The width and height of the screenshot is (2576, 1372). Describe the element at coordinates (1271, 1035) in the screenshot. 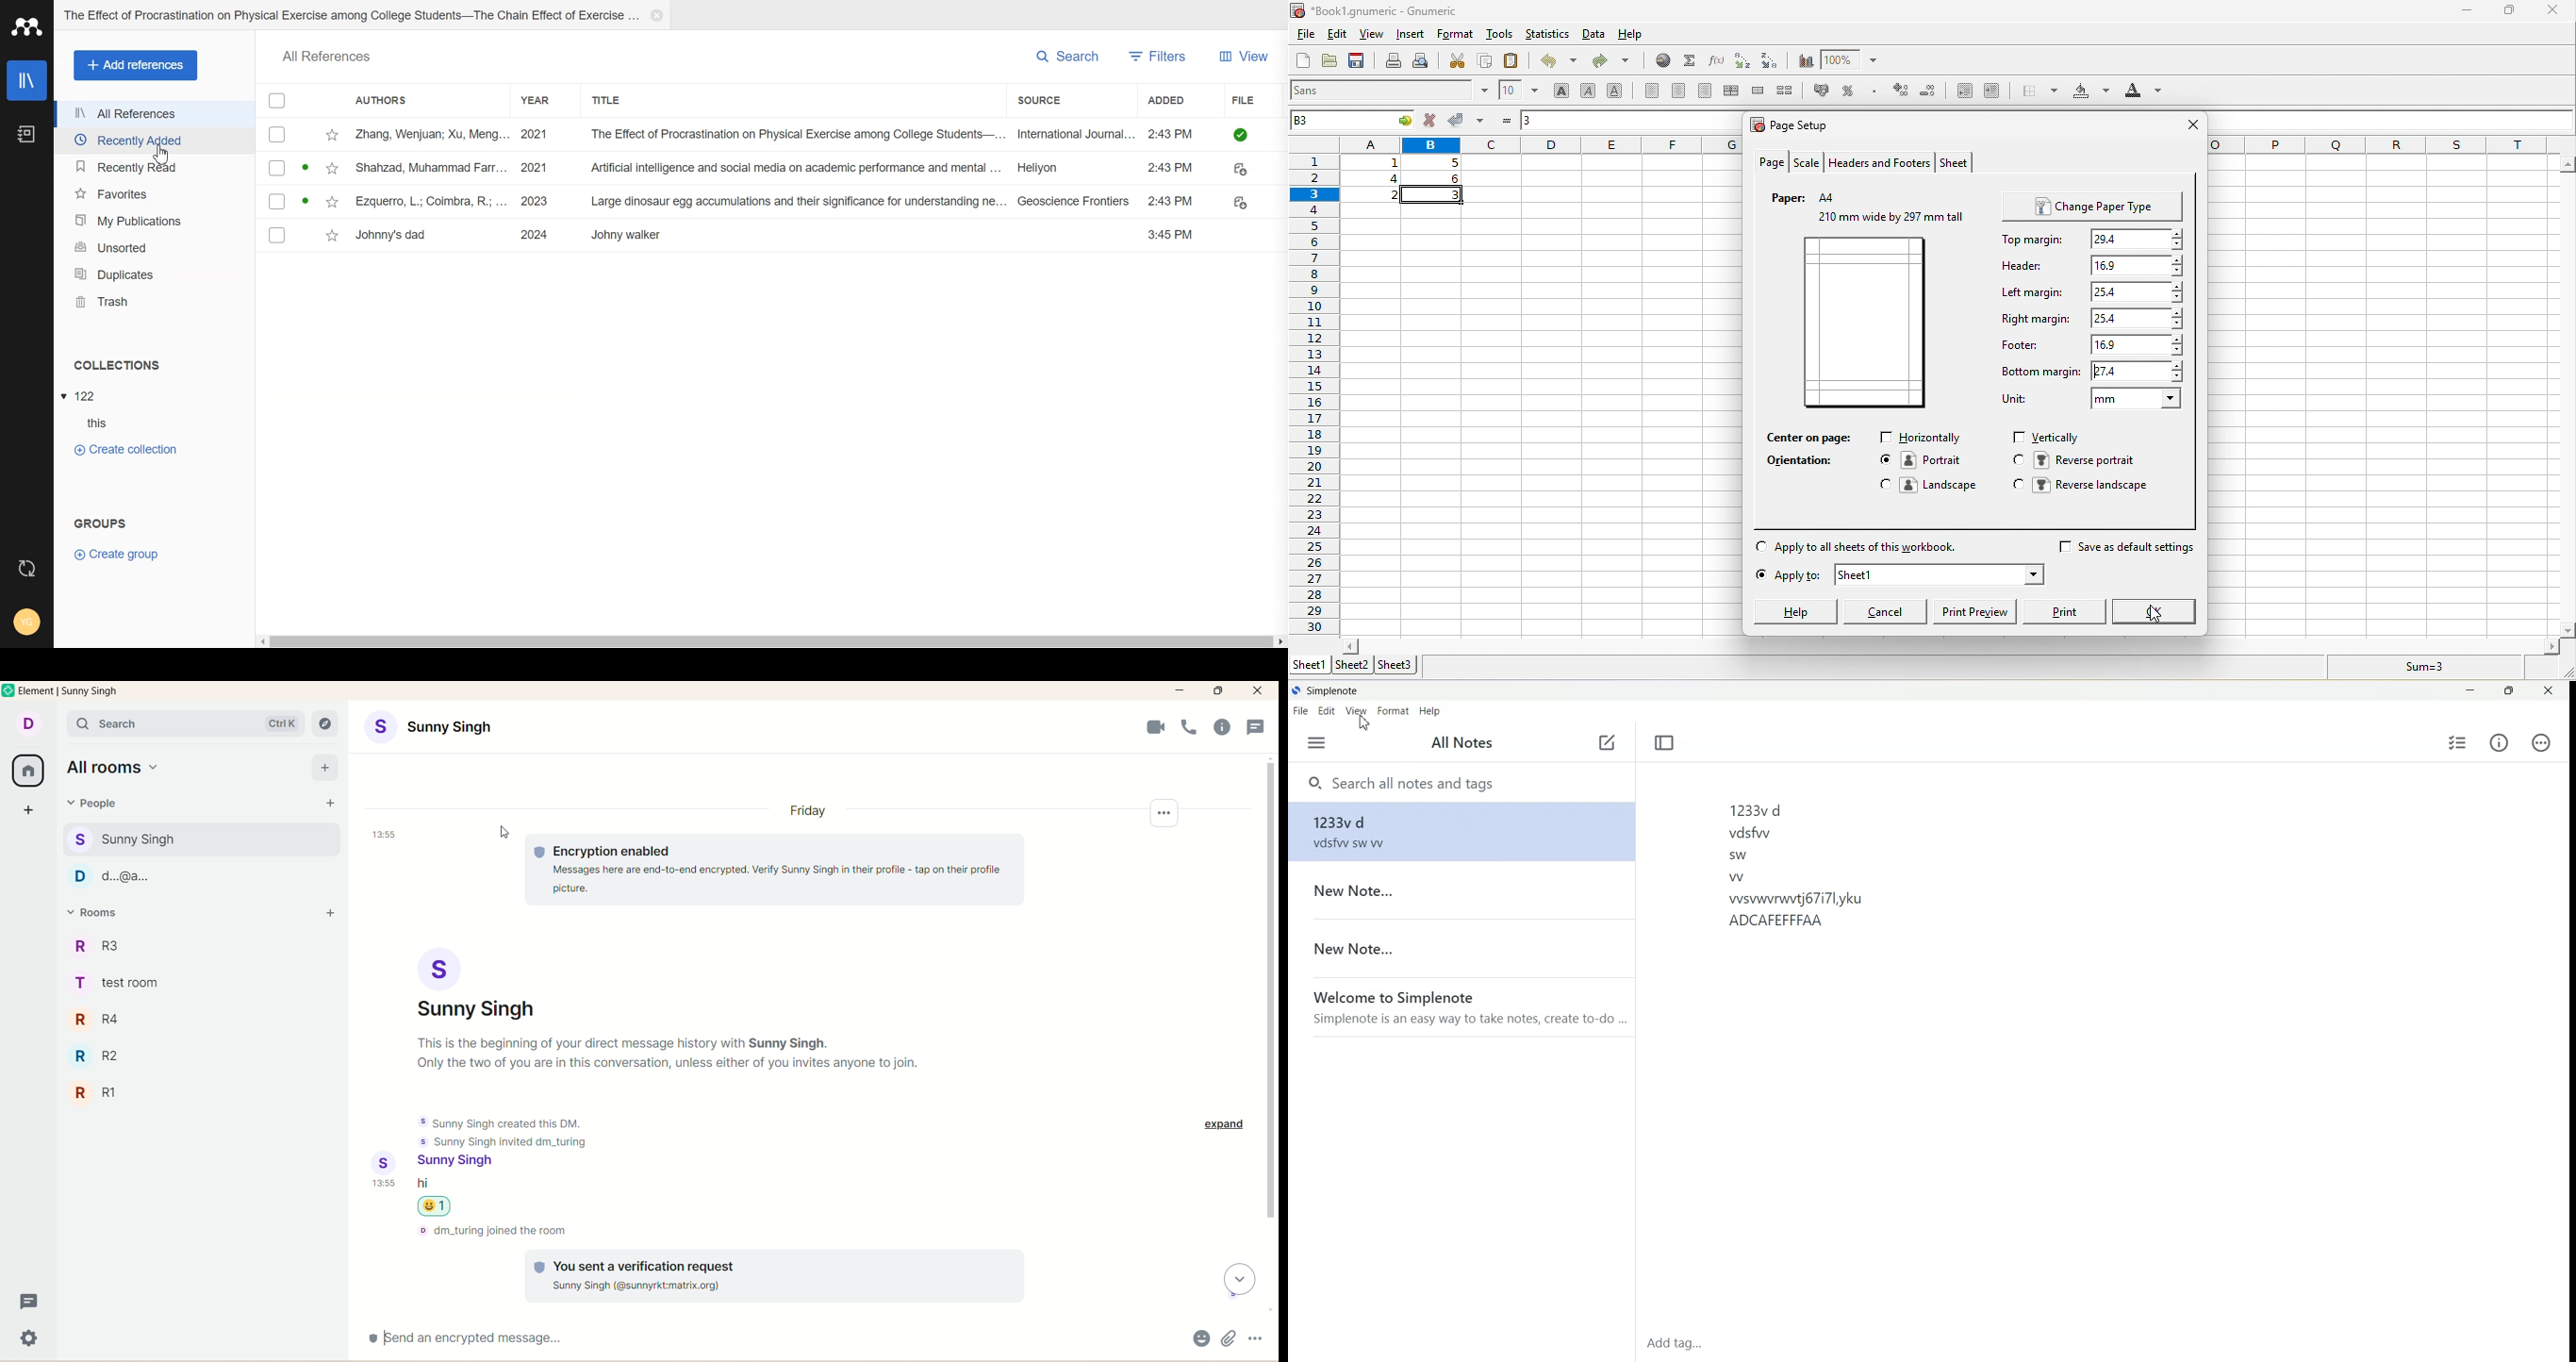

I see `vertical scroll bar` at that location.